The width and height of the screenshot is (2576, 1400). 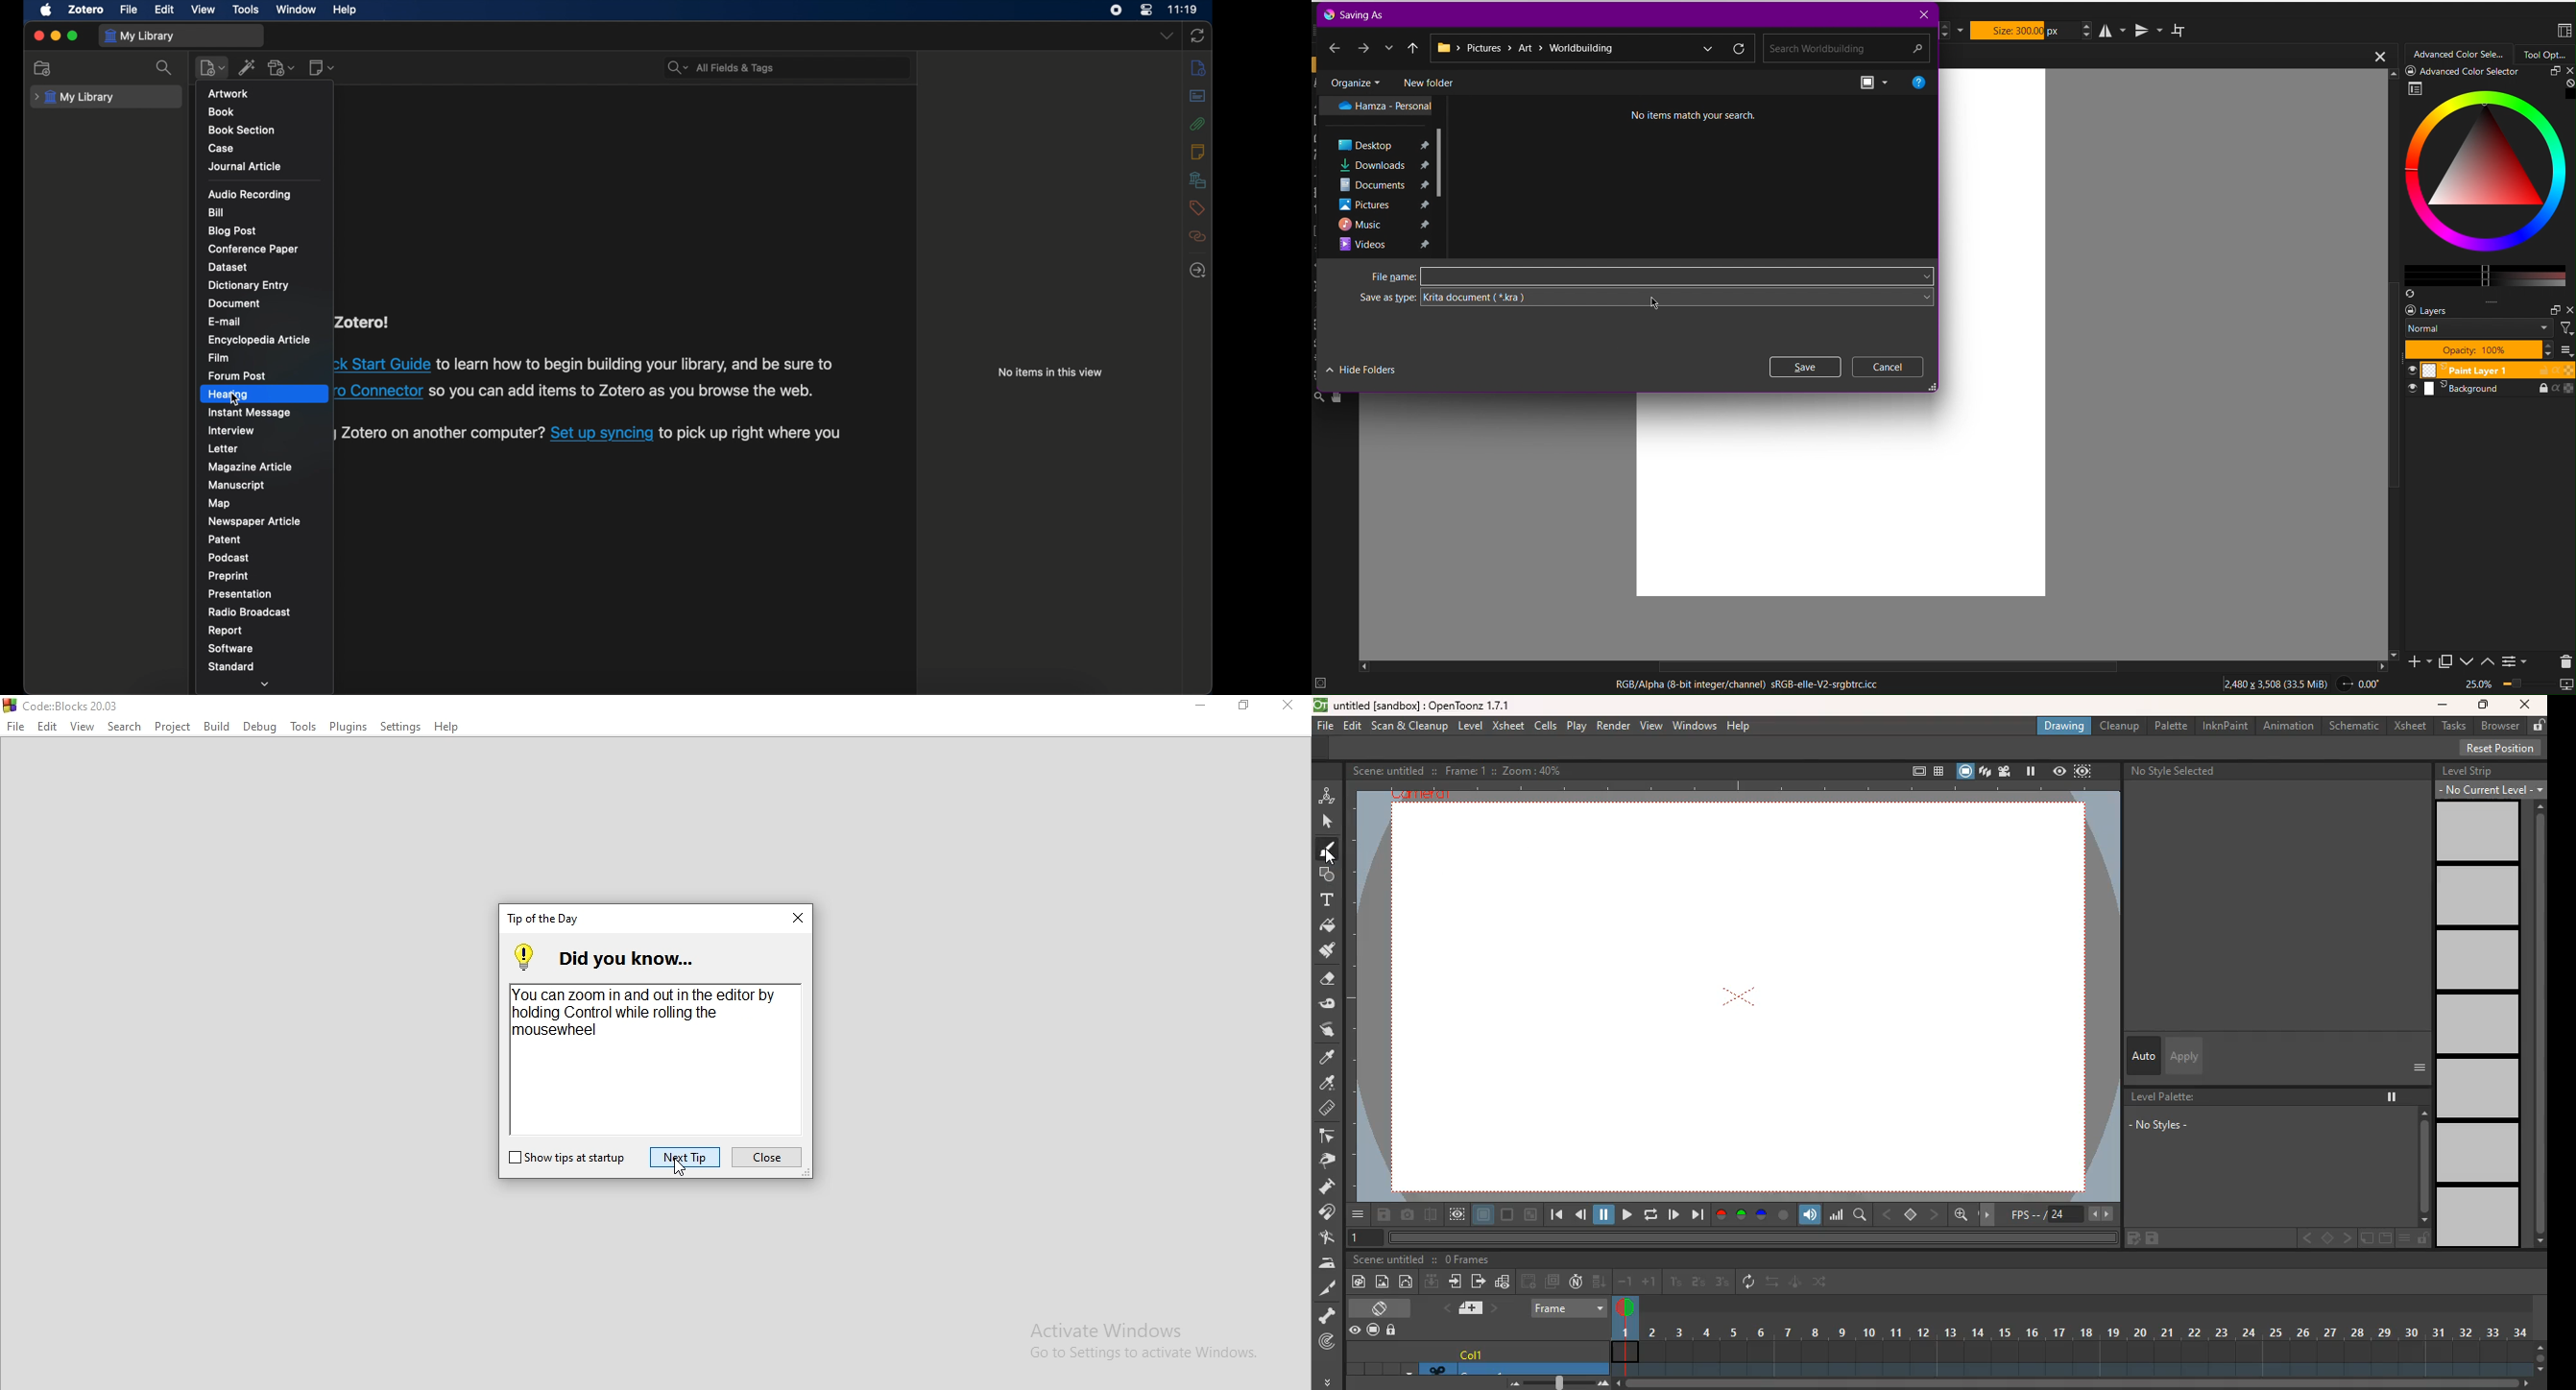 What do you see at coordinates (1362, 369) in the screenshot?
I see `Hide Folders` at bounding box center [1362, 369].